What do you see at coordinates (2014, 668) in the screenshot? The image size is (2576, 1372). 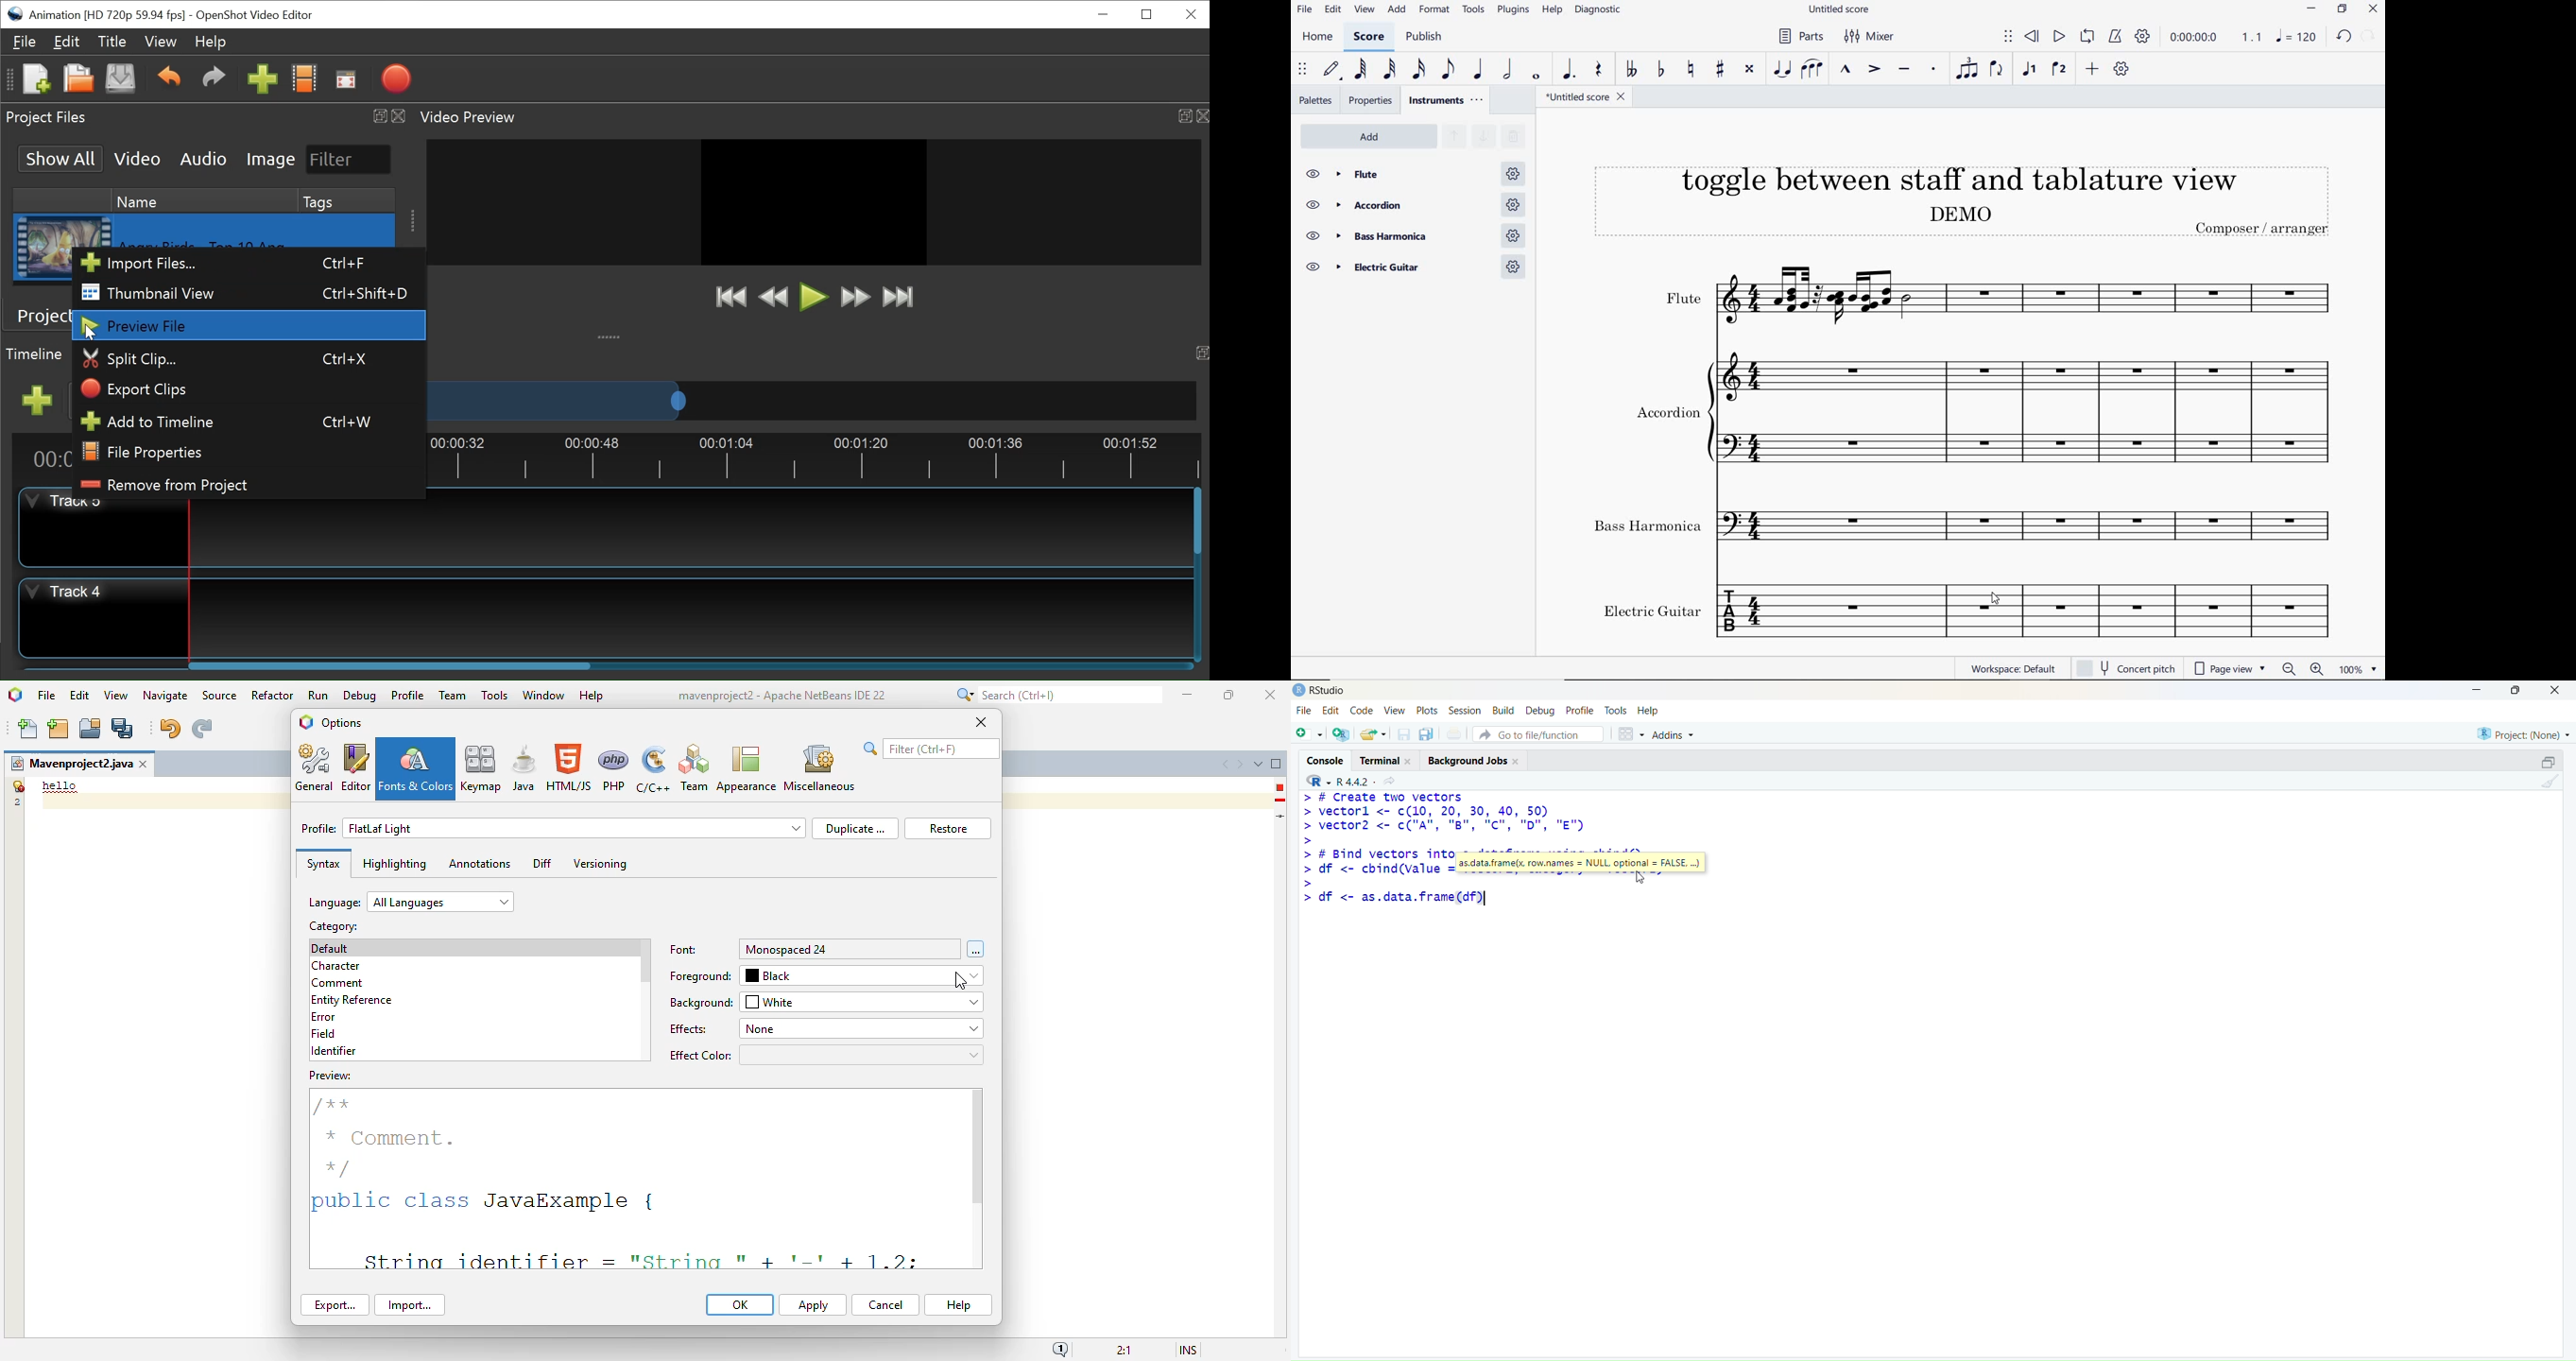 I see `workspace: default` at bounding box center [2014, 668].